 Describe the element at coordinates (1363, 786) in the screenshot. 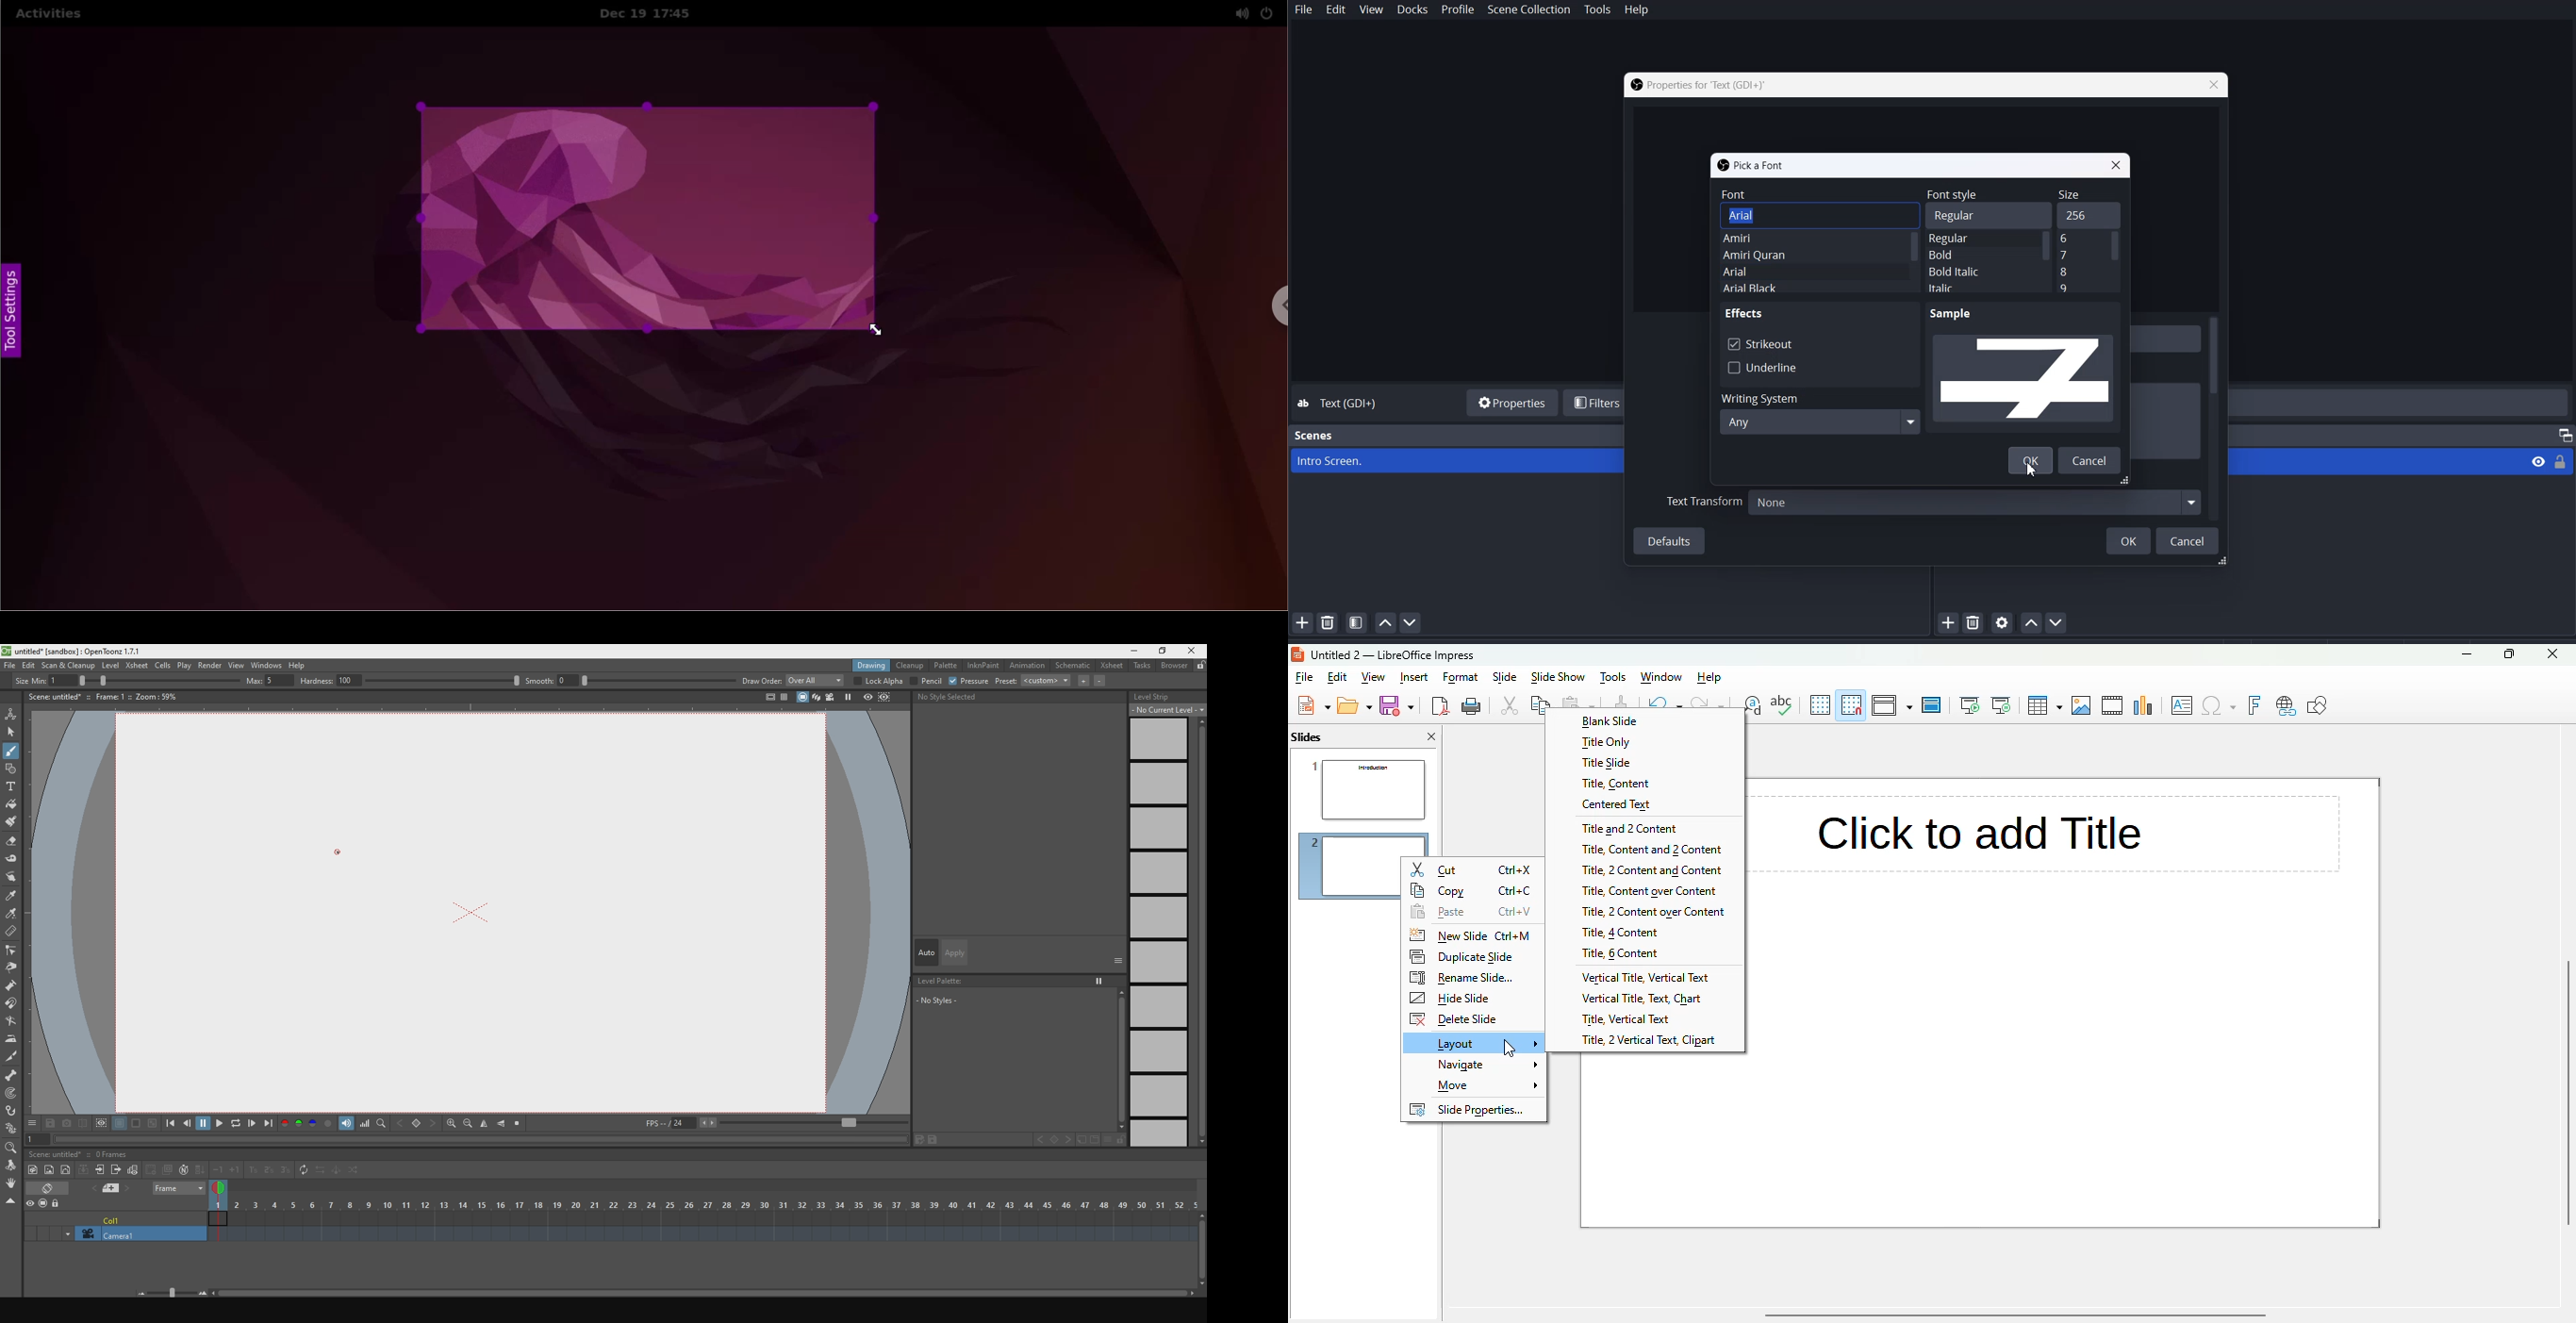

I see `slide 1 selected` at that location.